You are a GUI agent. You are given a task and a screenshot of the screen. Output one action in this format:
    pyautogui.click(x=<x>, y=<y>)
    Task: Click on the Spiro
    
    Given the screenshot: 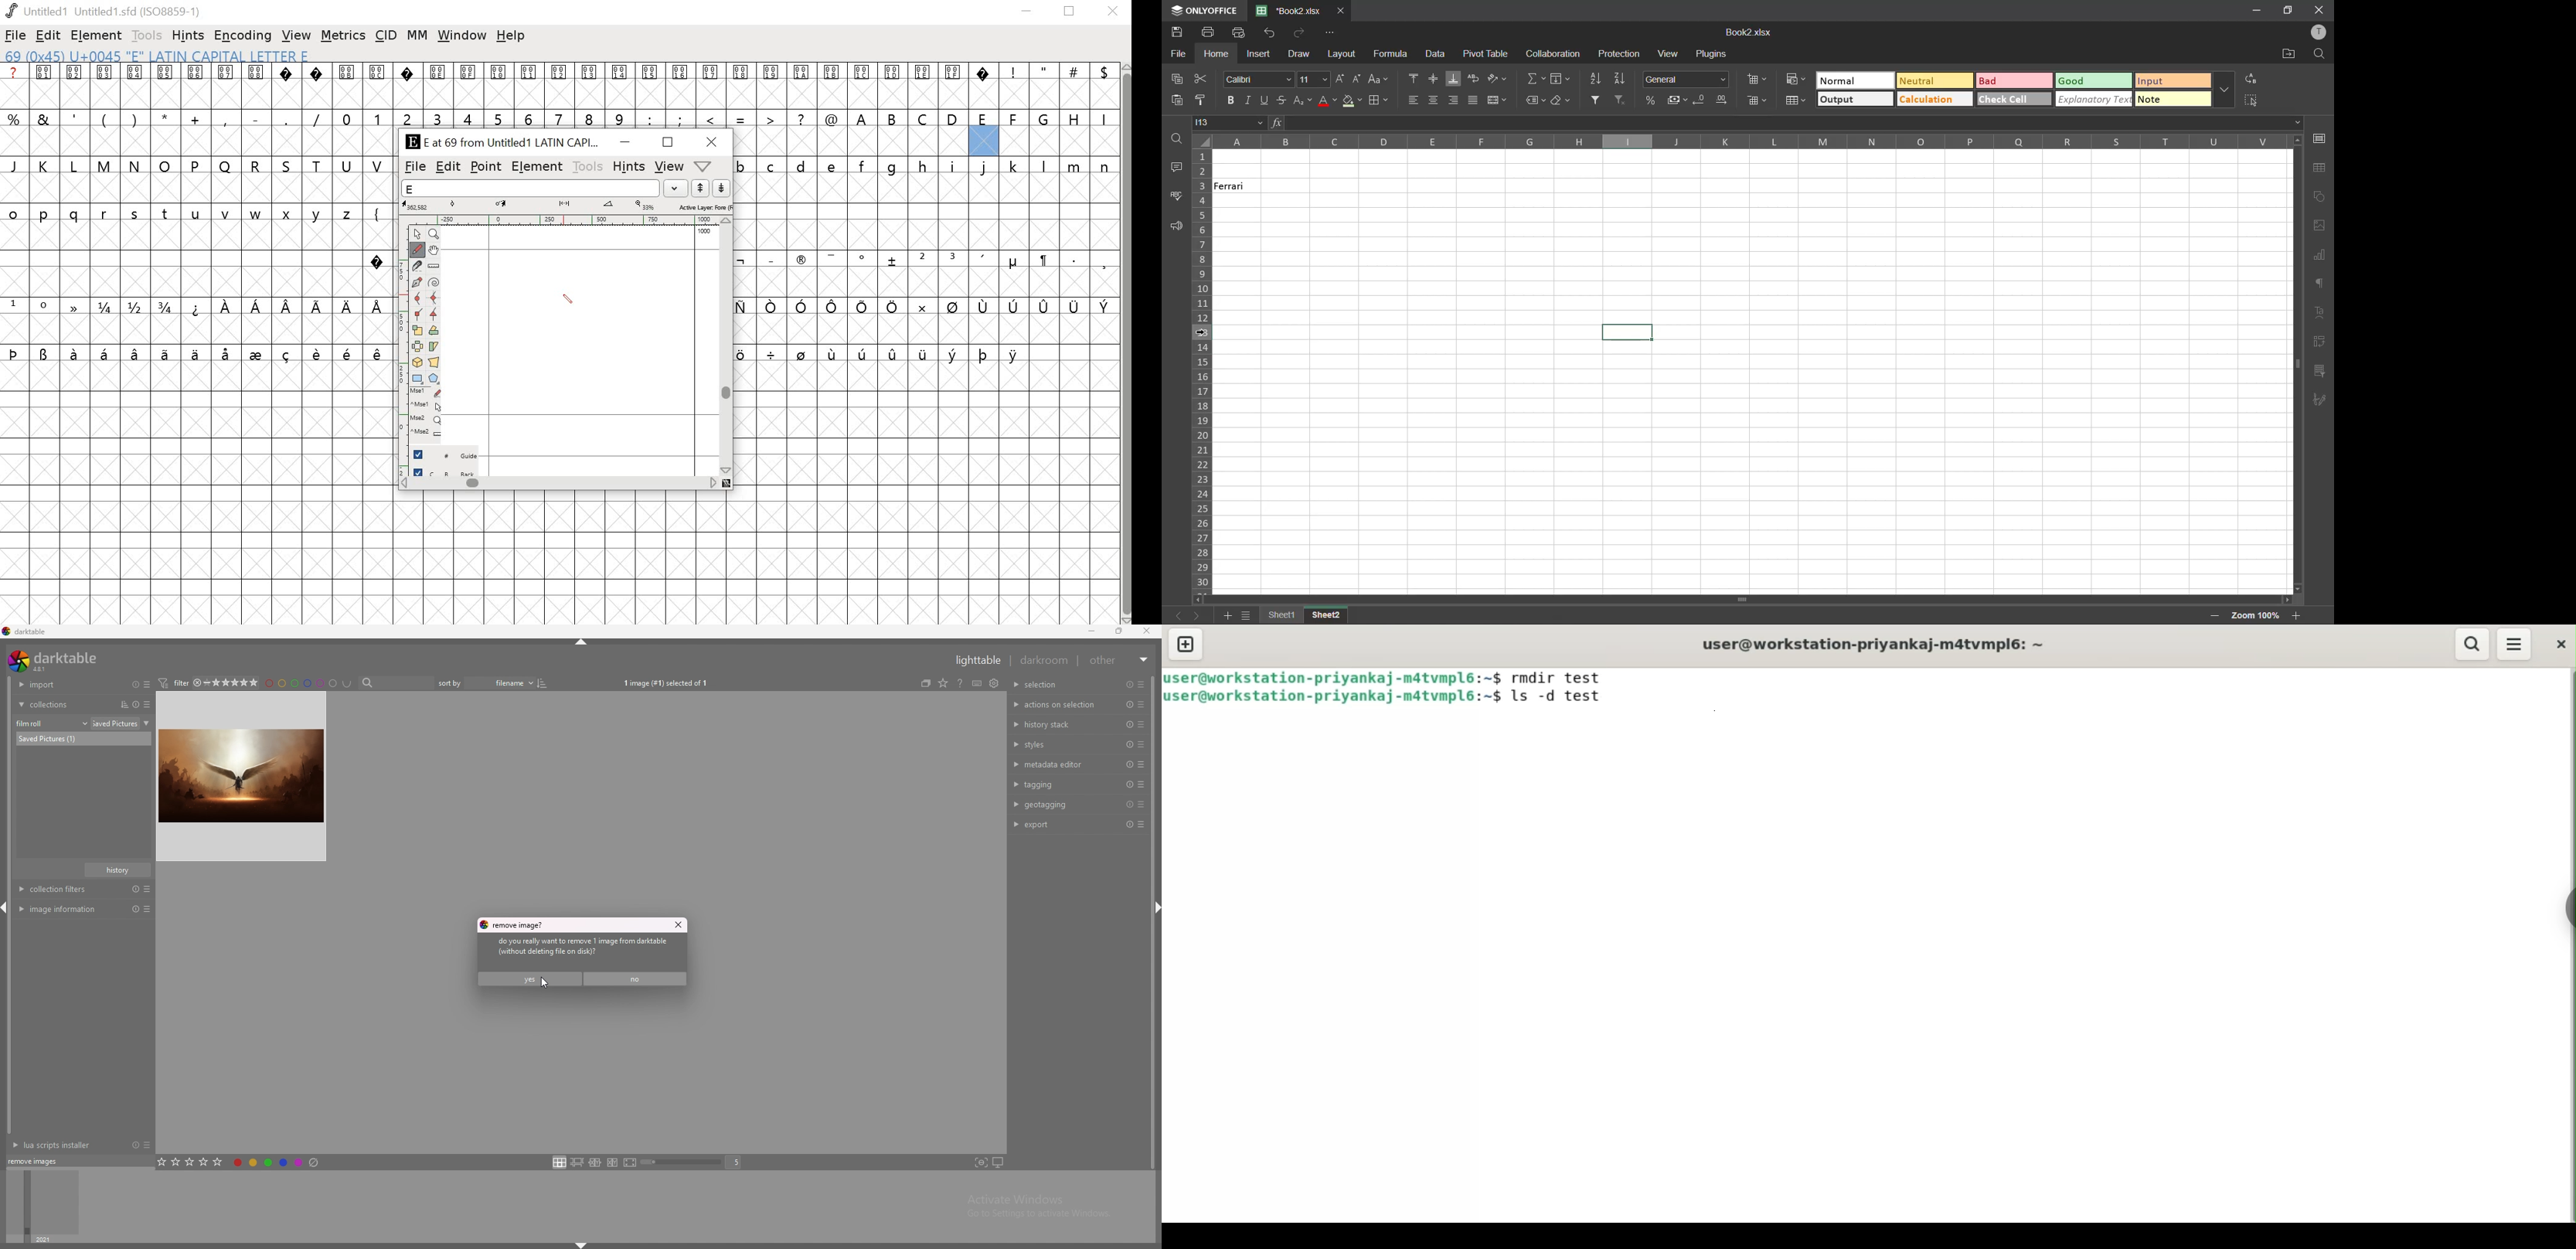 What is the action you would take?
    pyautogui.click(x=434, y=281)
    